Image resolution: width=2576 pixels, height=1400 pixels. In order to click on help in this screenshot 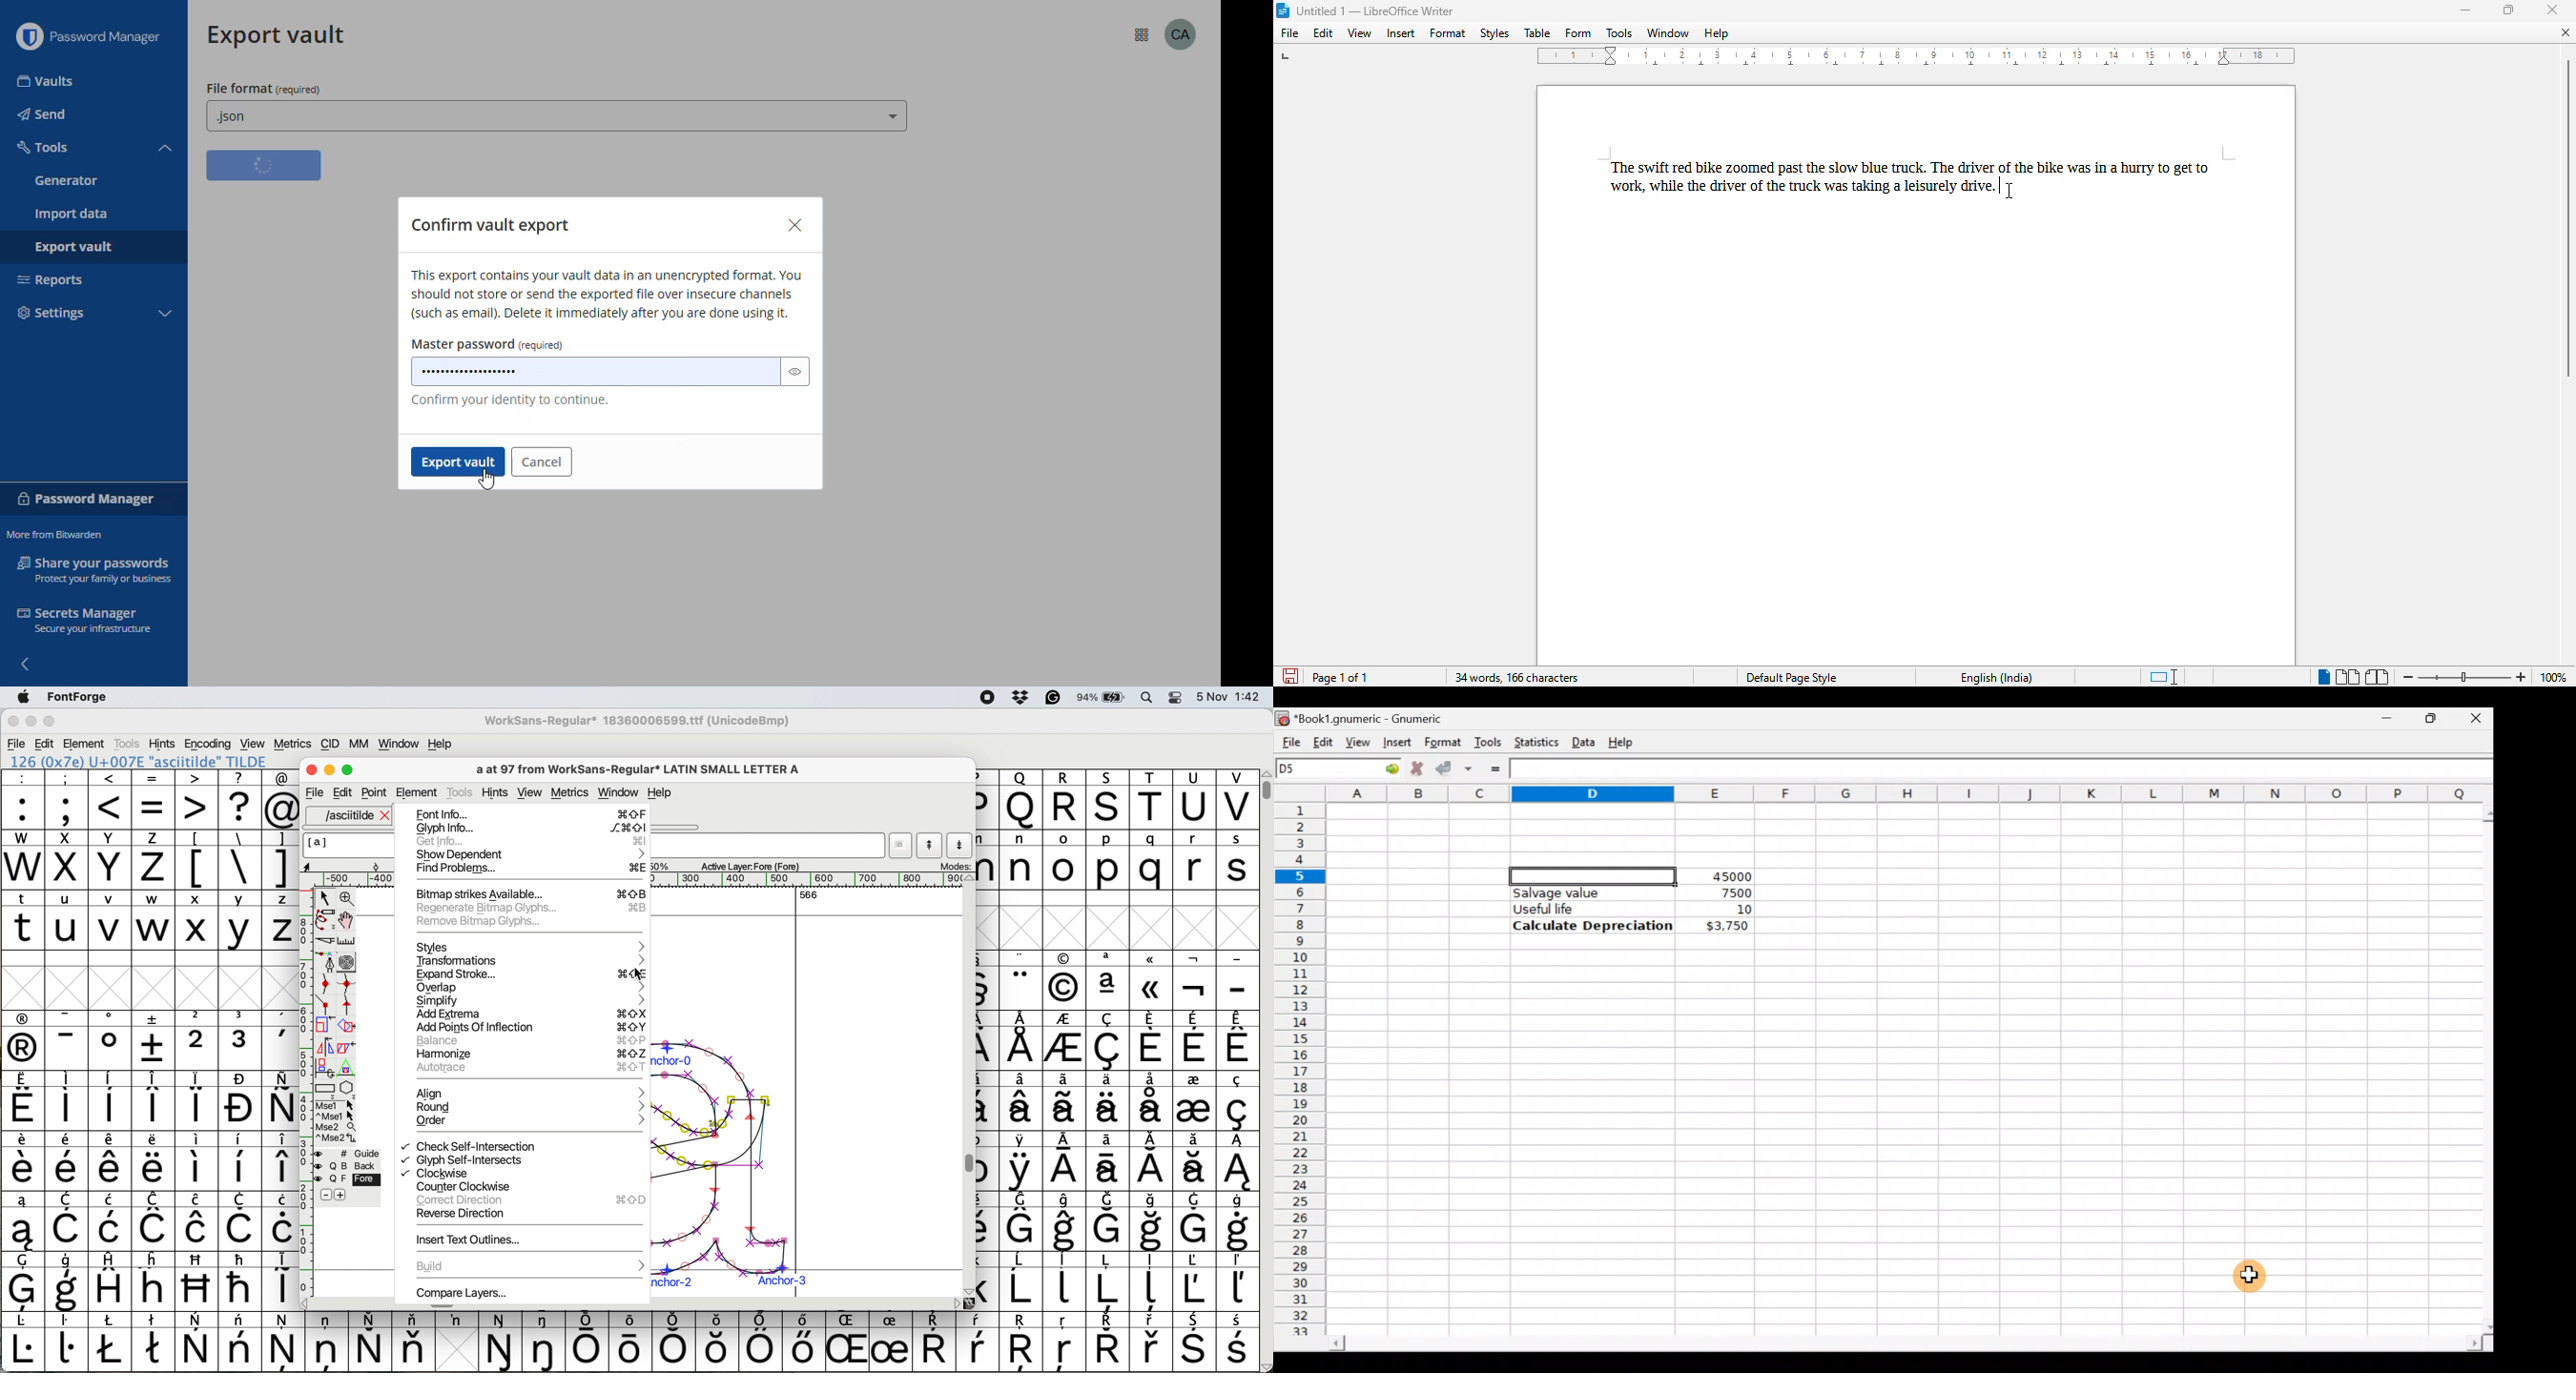, I will do `click(1716, 33)`.